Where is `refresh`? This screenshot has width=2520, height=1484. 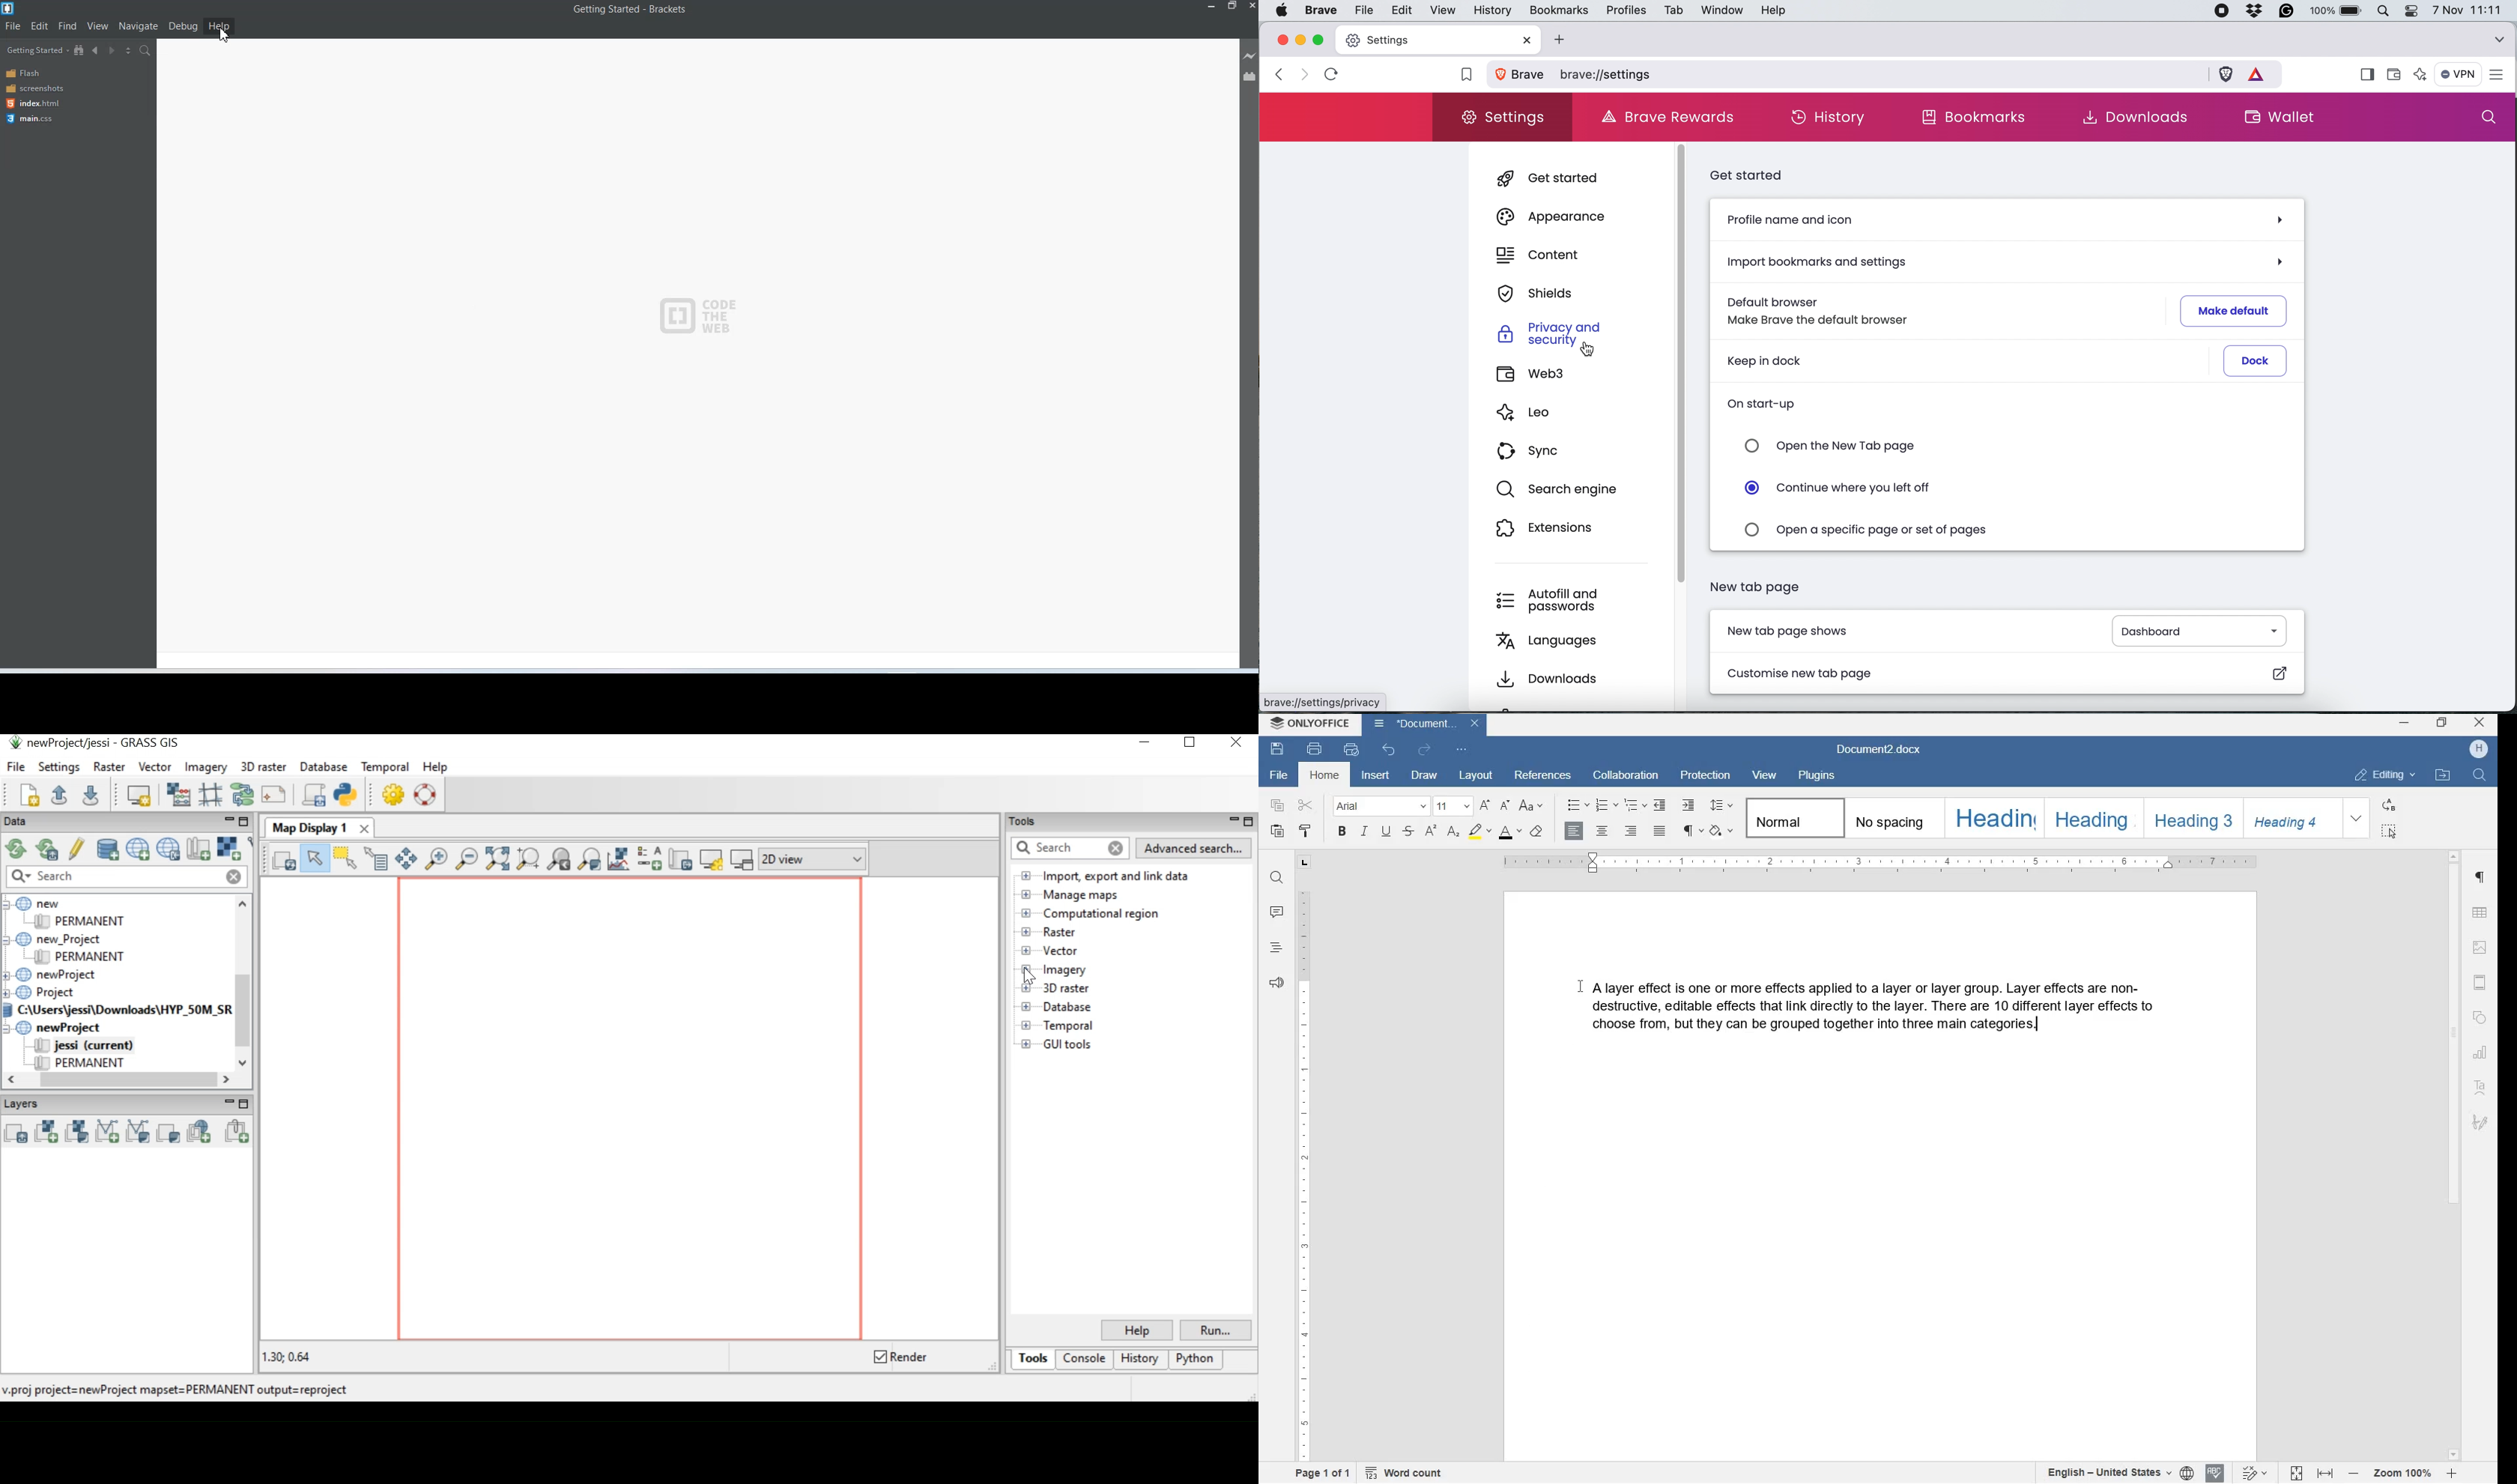
refresh is located at coordinates (1332, 74).